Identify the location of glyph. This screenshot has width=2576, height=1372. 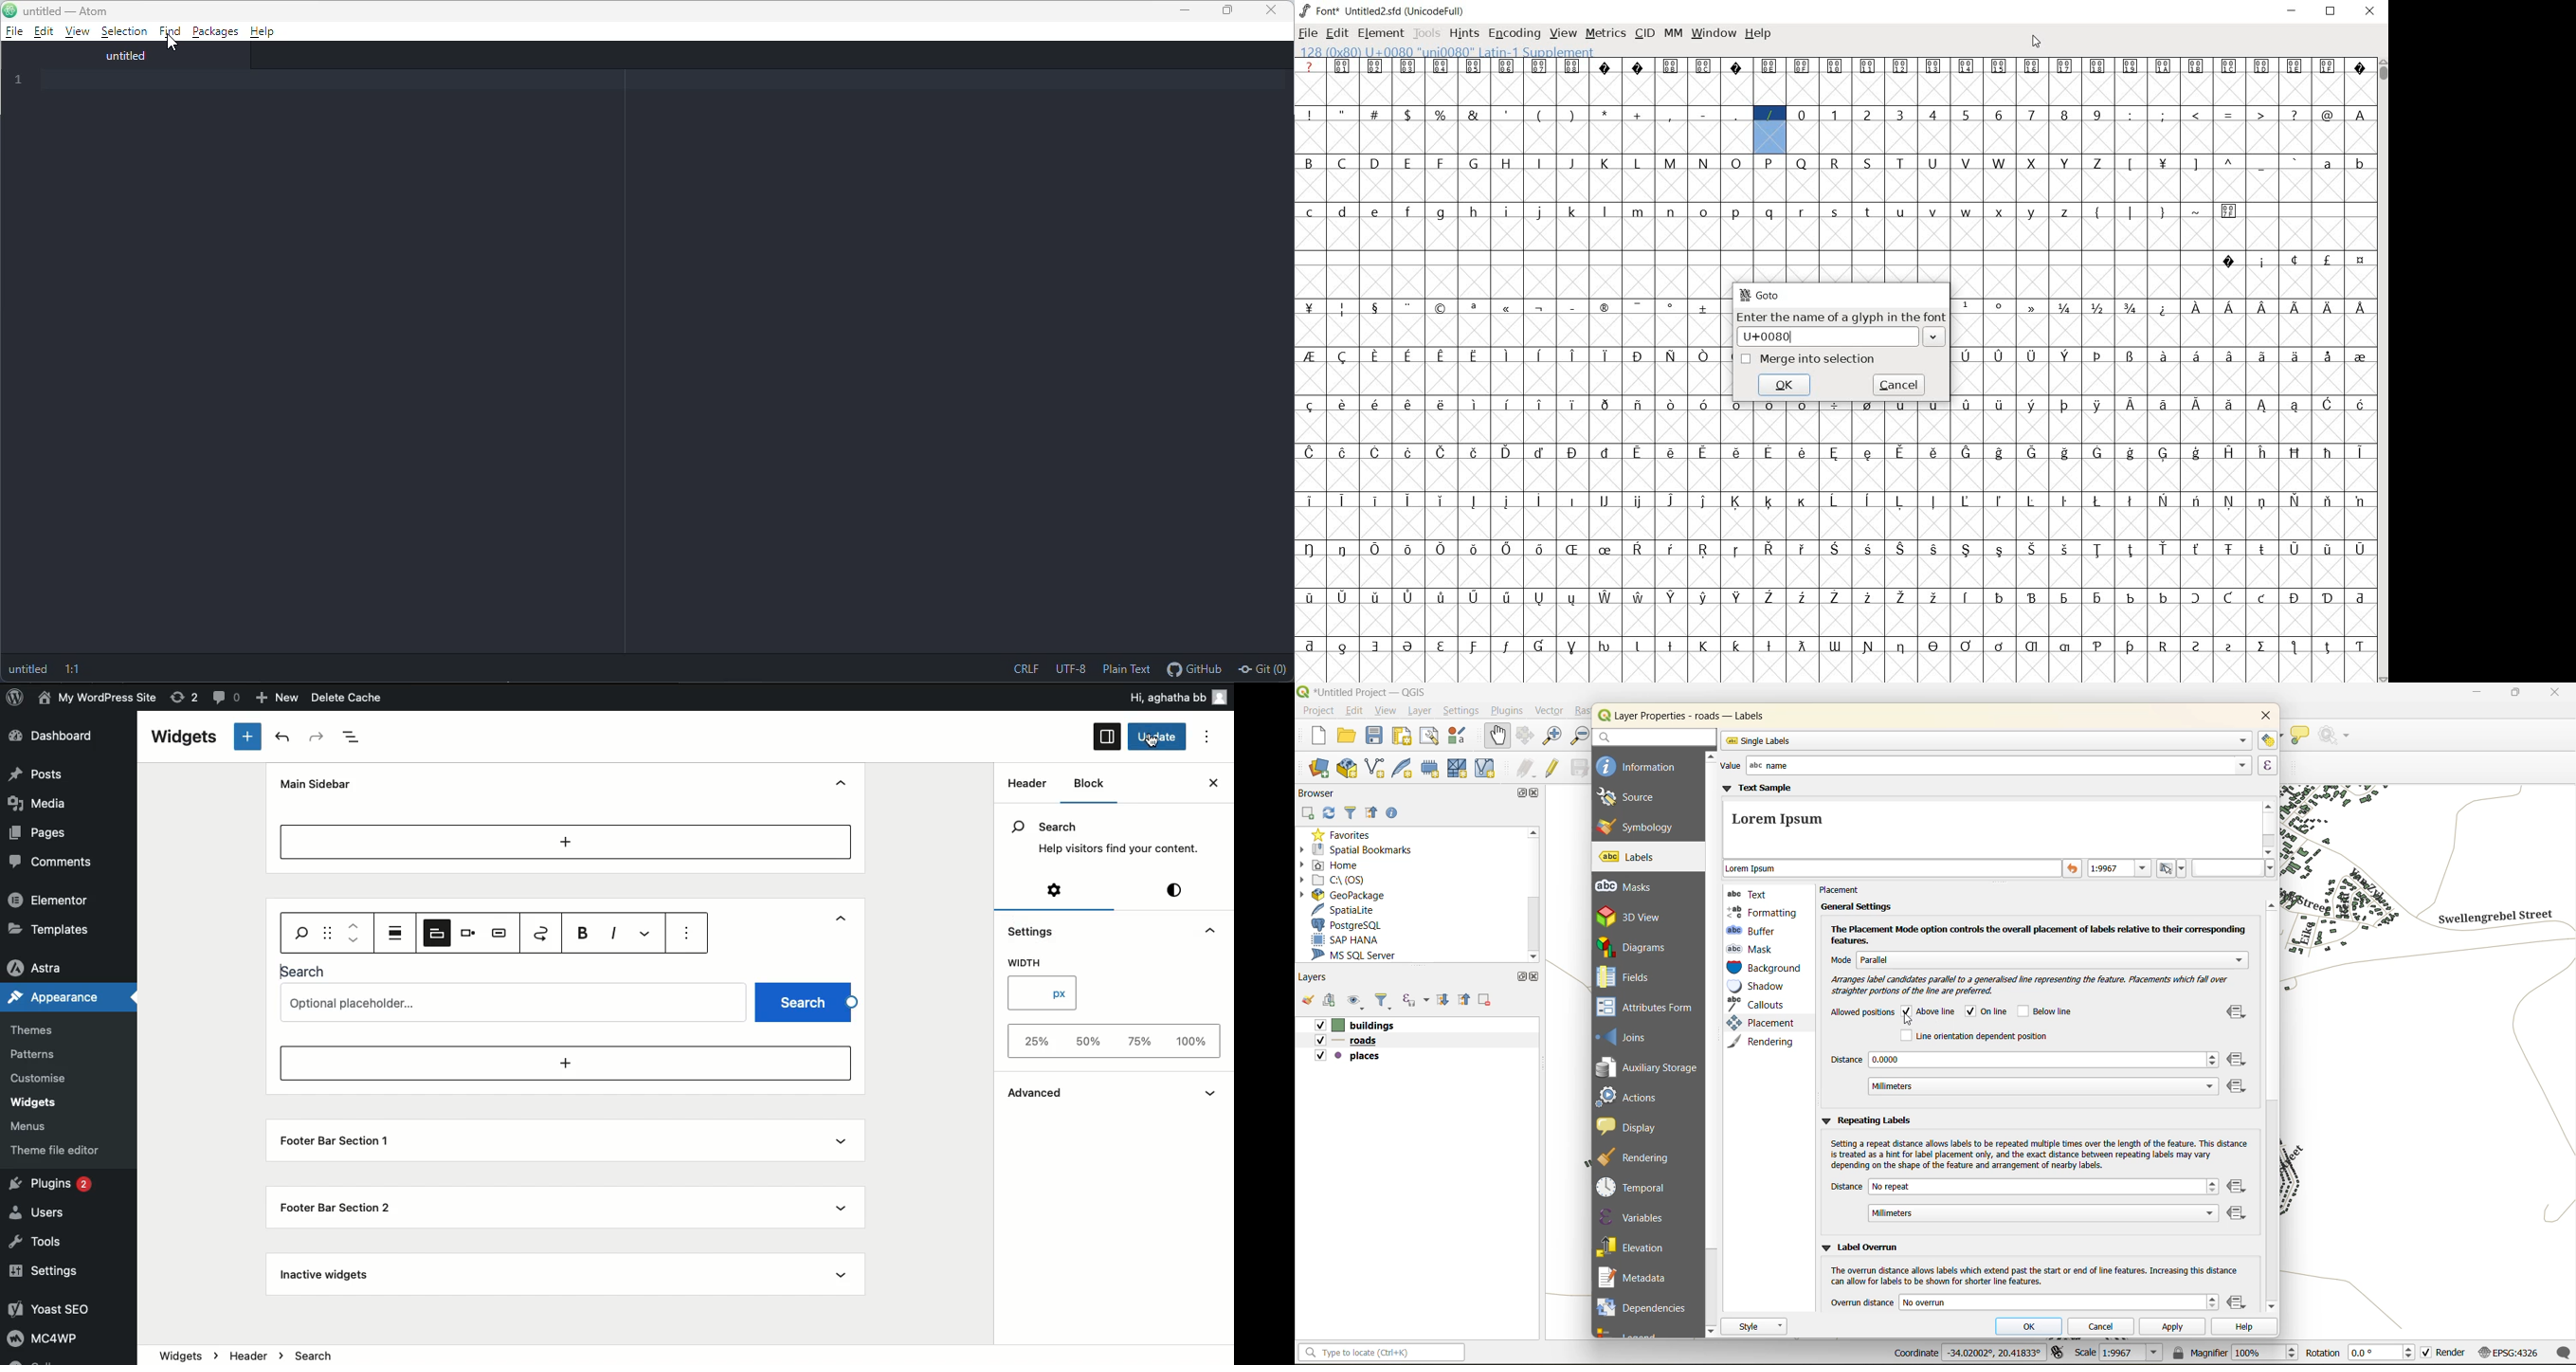
(1309, 597).